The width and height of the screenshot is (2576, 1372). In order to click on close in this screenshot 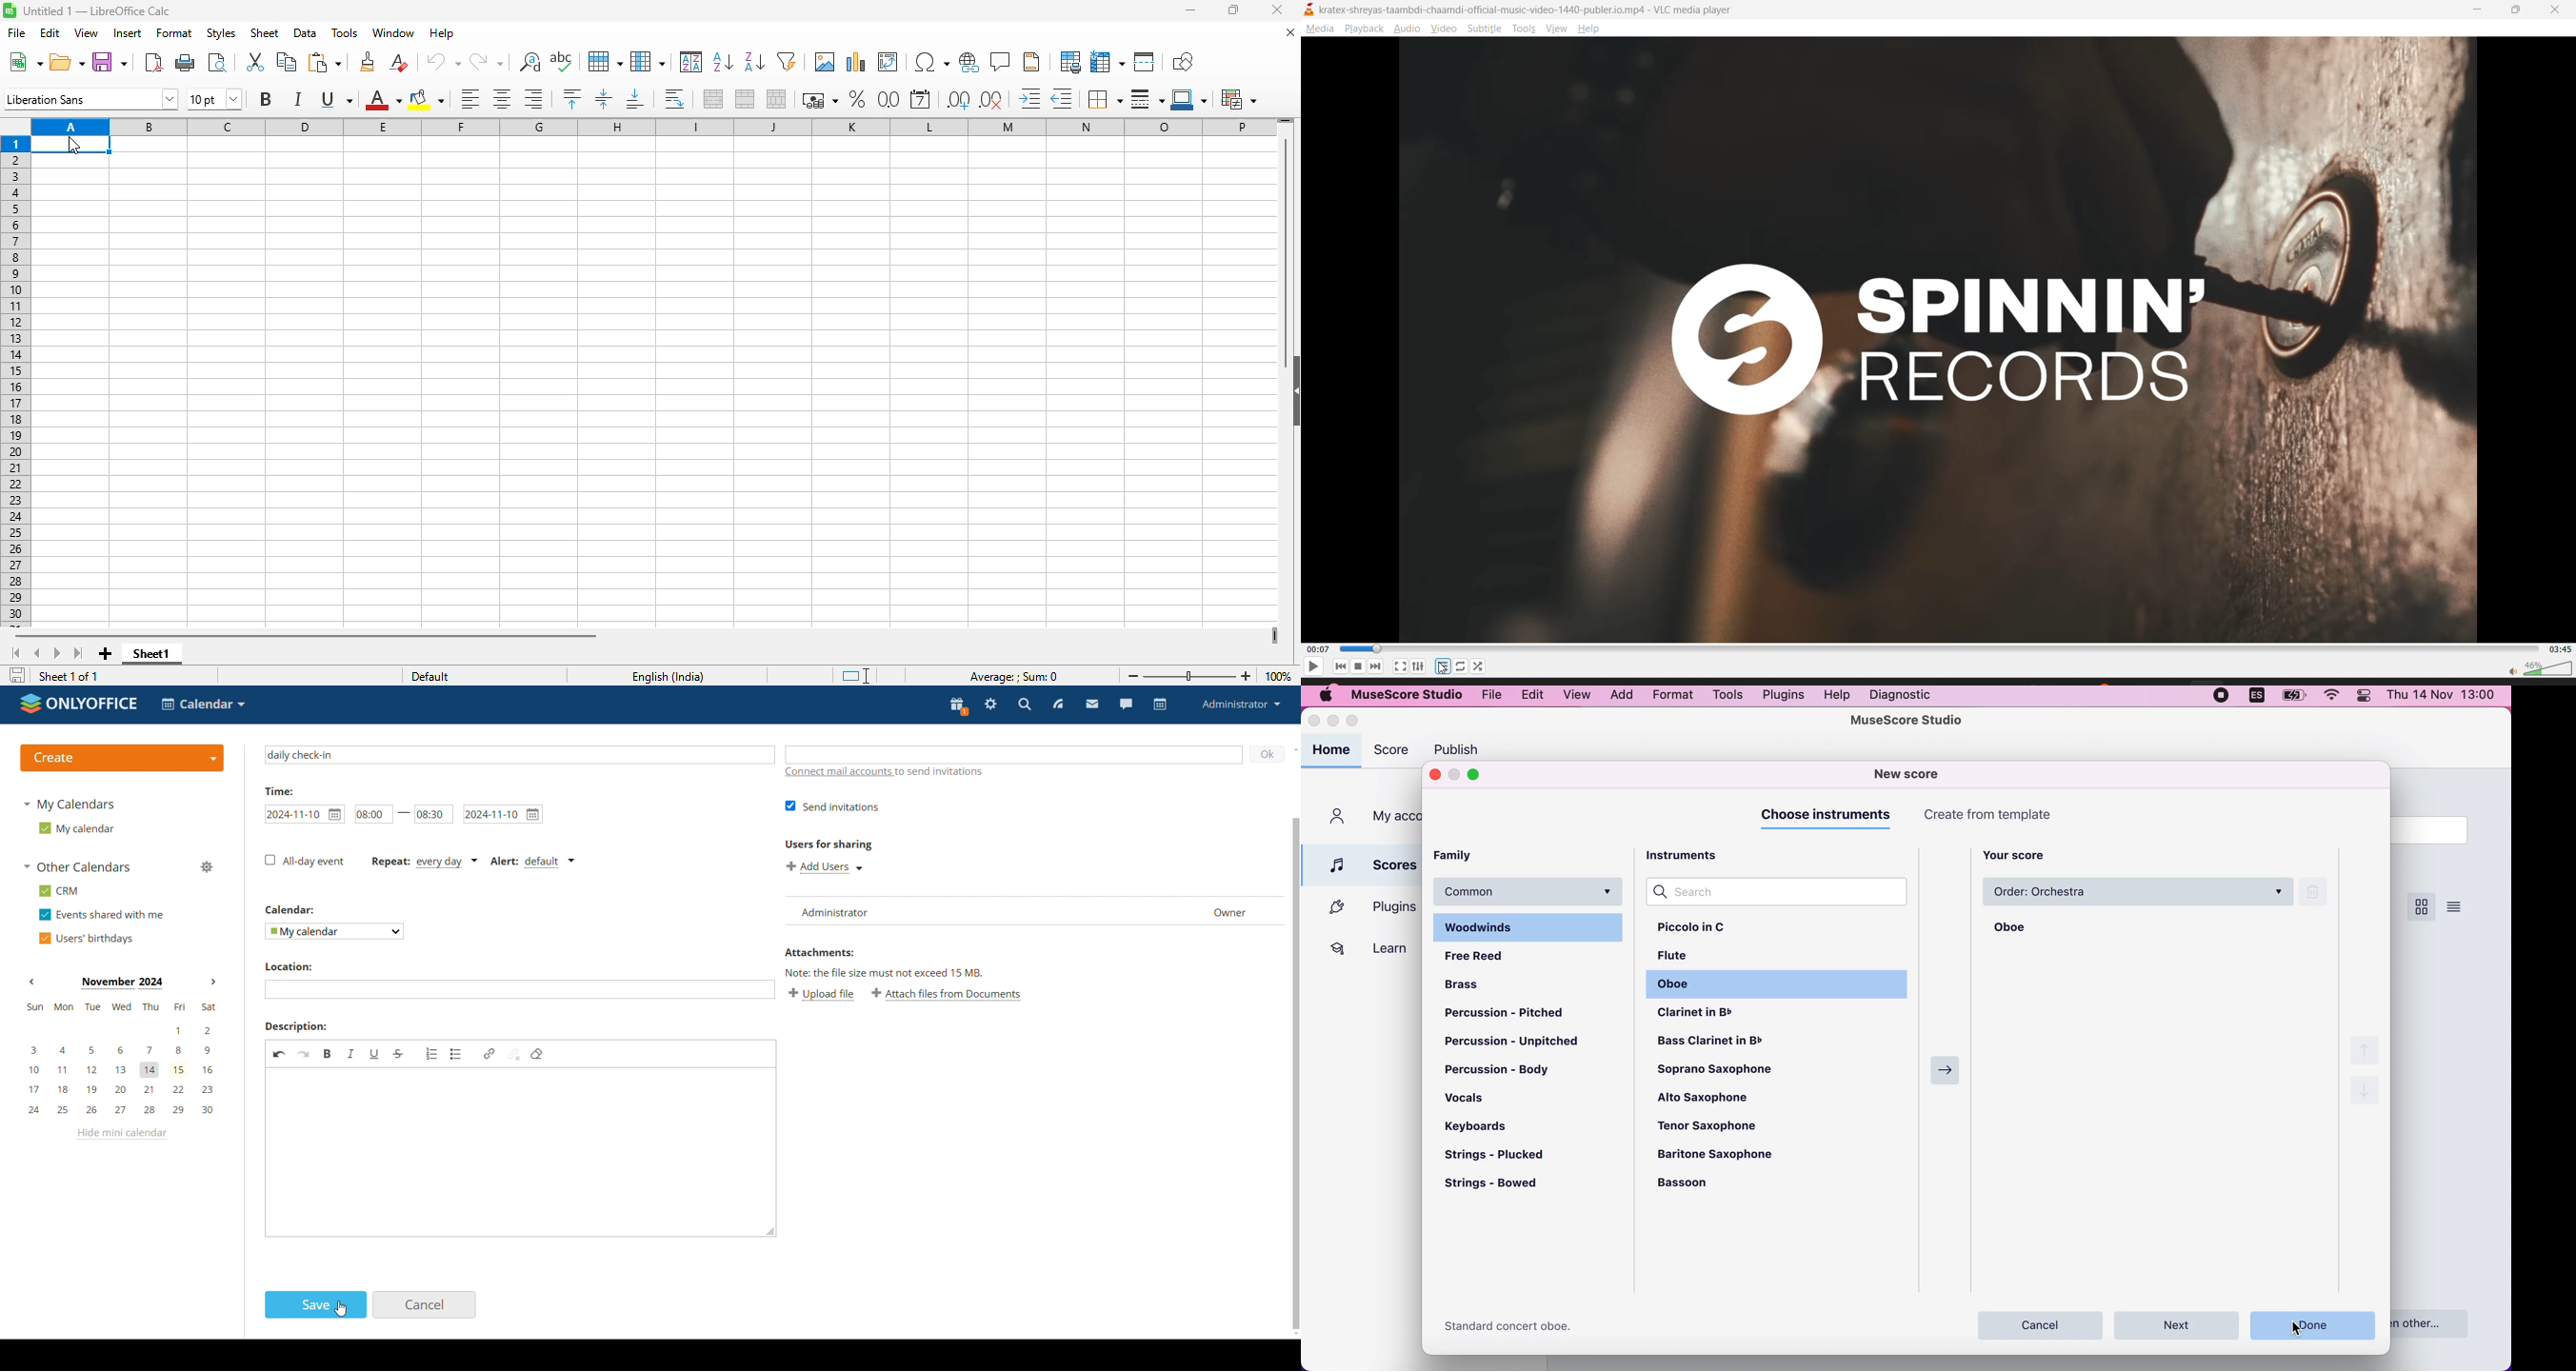, I will do `click(1276, 10)`.